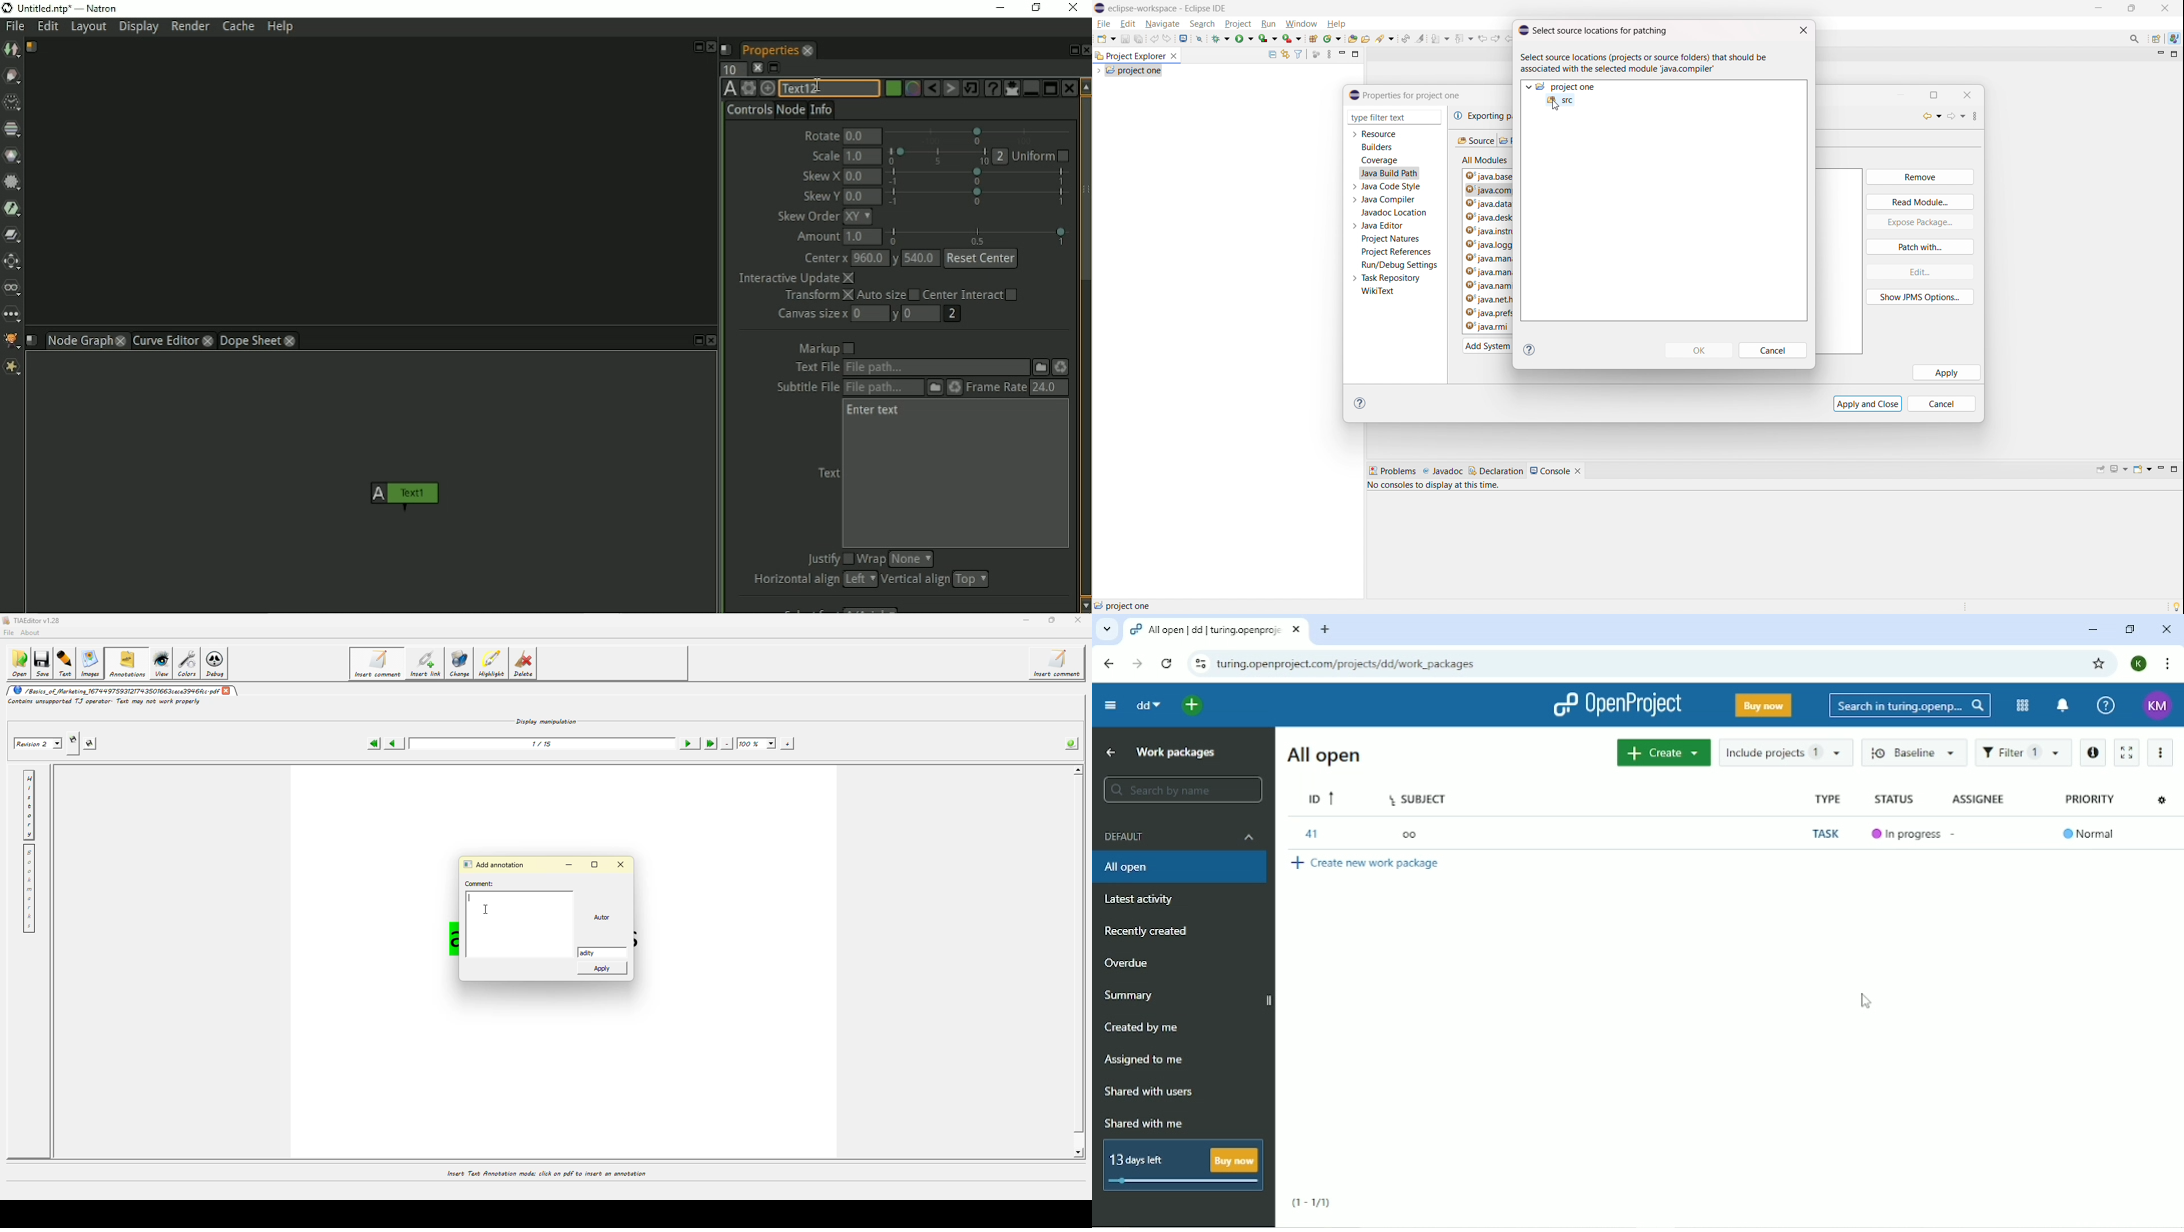 The width and height of the screenshot is (2184, 1232). Describe the element at coordinates (2167, 665) in the screenshot. I see `Customize and control google chrome` at that location.